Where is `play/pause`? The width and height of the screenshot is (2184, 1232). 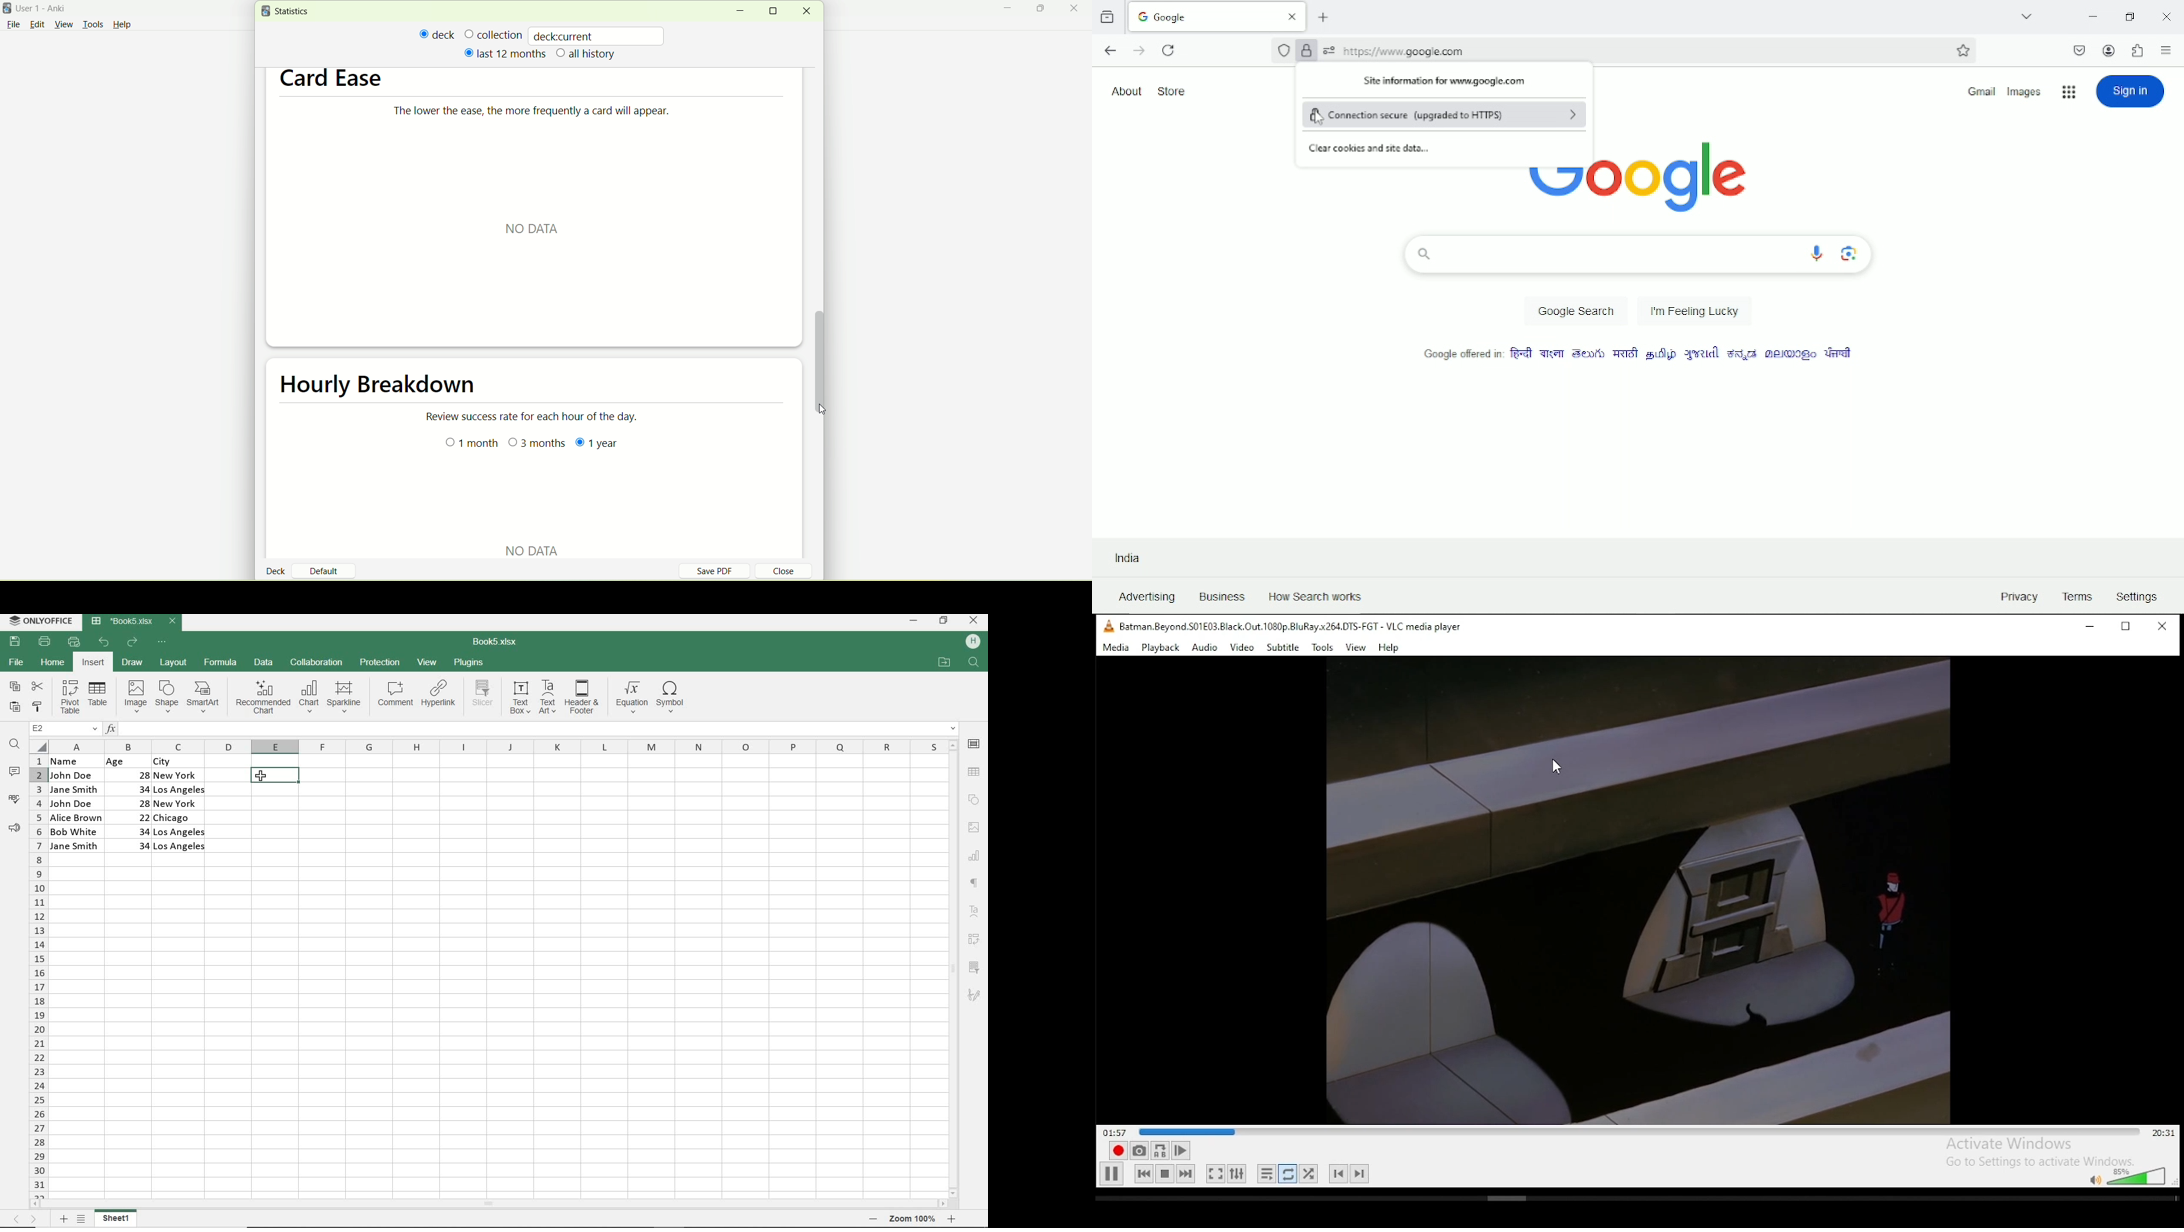
play/pause is located at coordinates (1112, 1174).